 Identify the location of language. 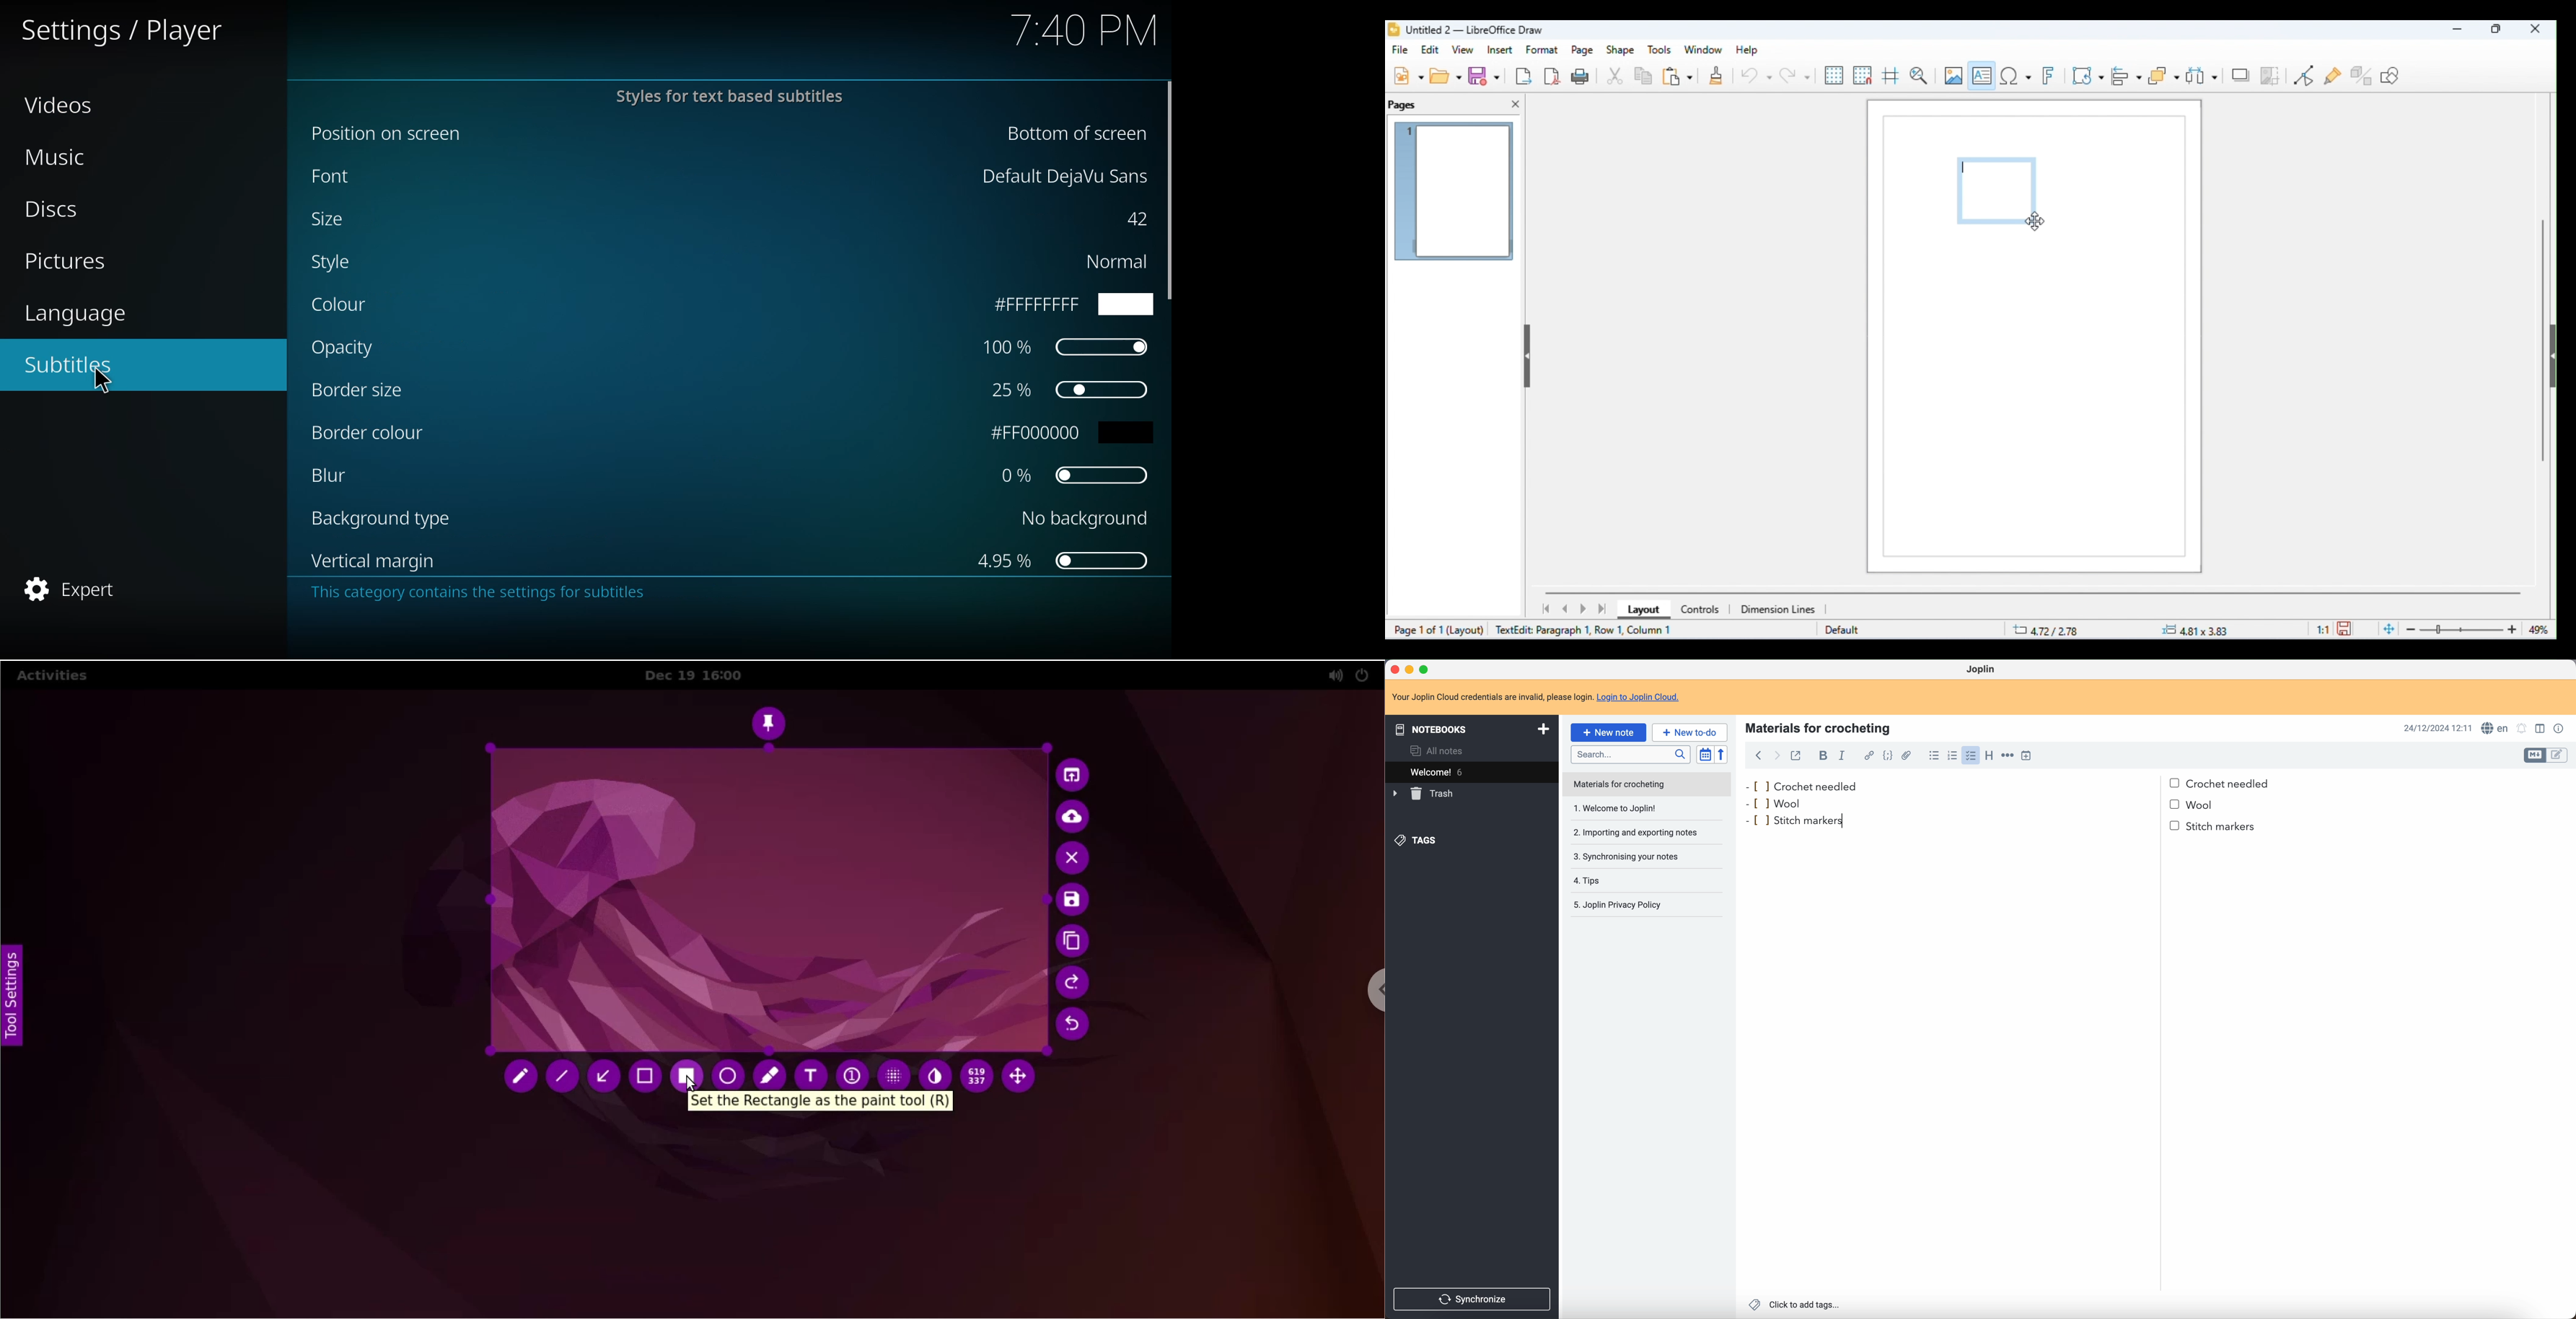
(76, 314).